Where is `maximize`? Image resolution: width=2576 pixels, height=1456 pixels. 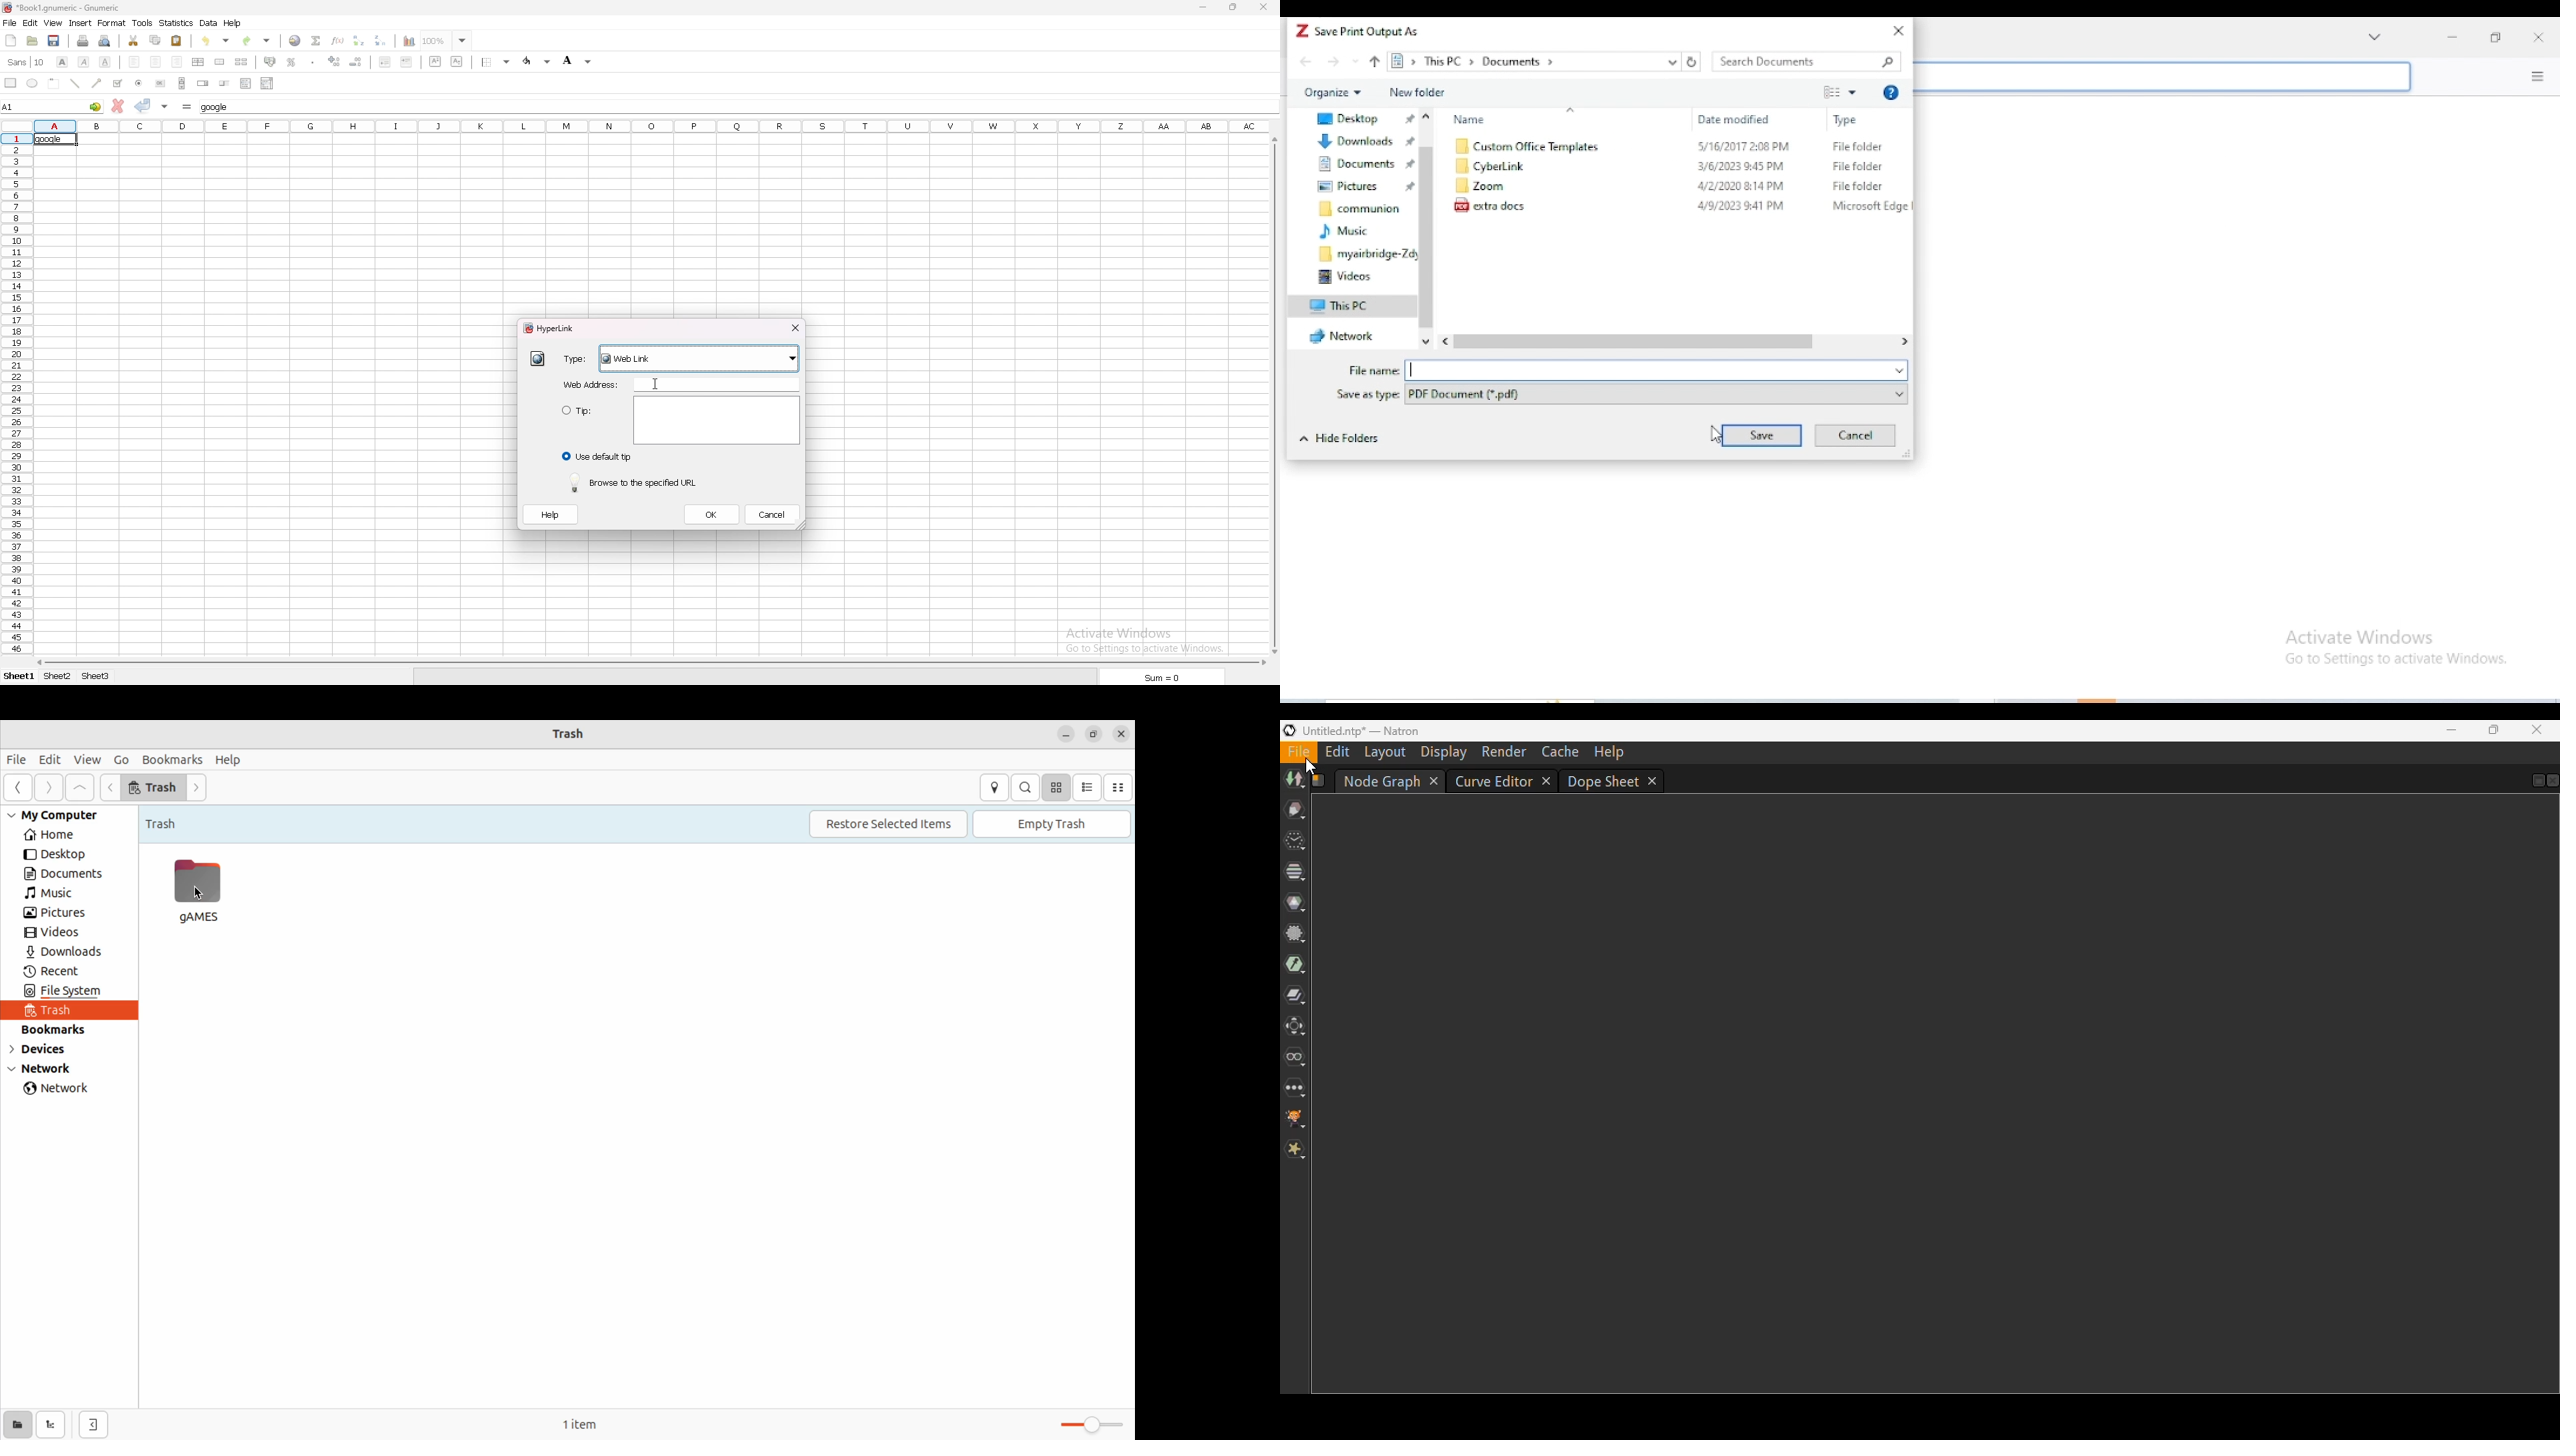
maximize is located at coordinates (2494, 34).